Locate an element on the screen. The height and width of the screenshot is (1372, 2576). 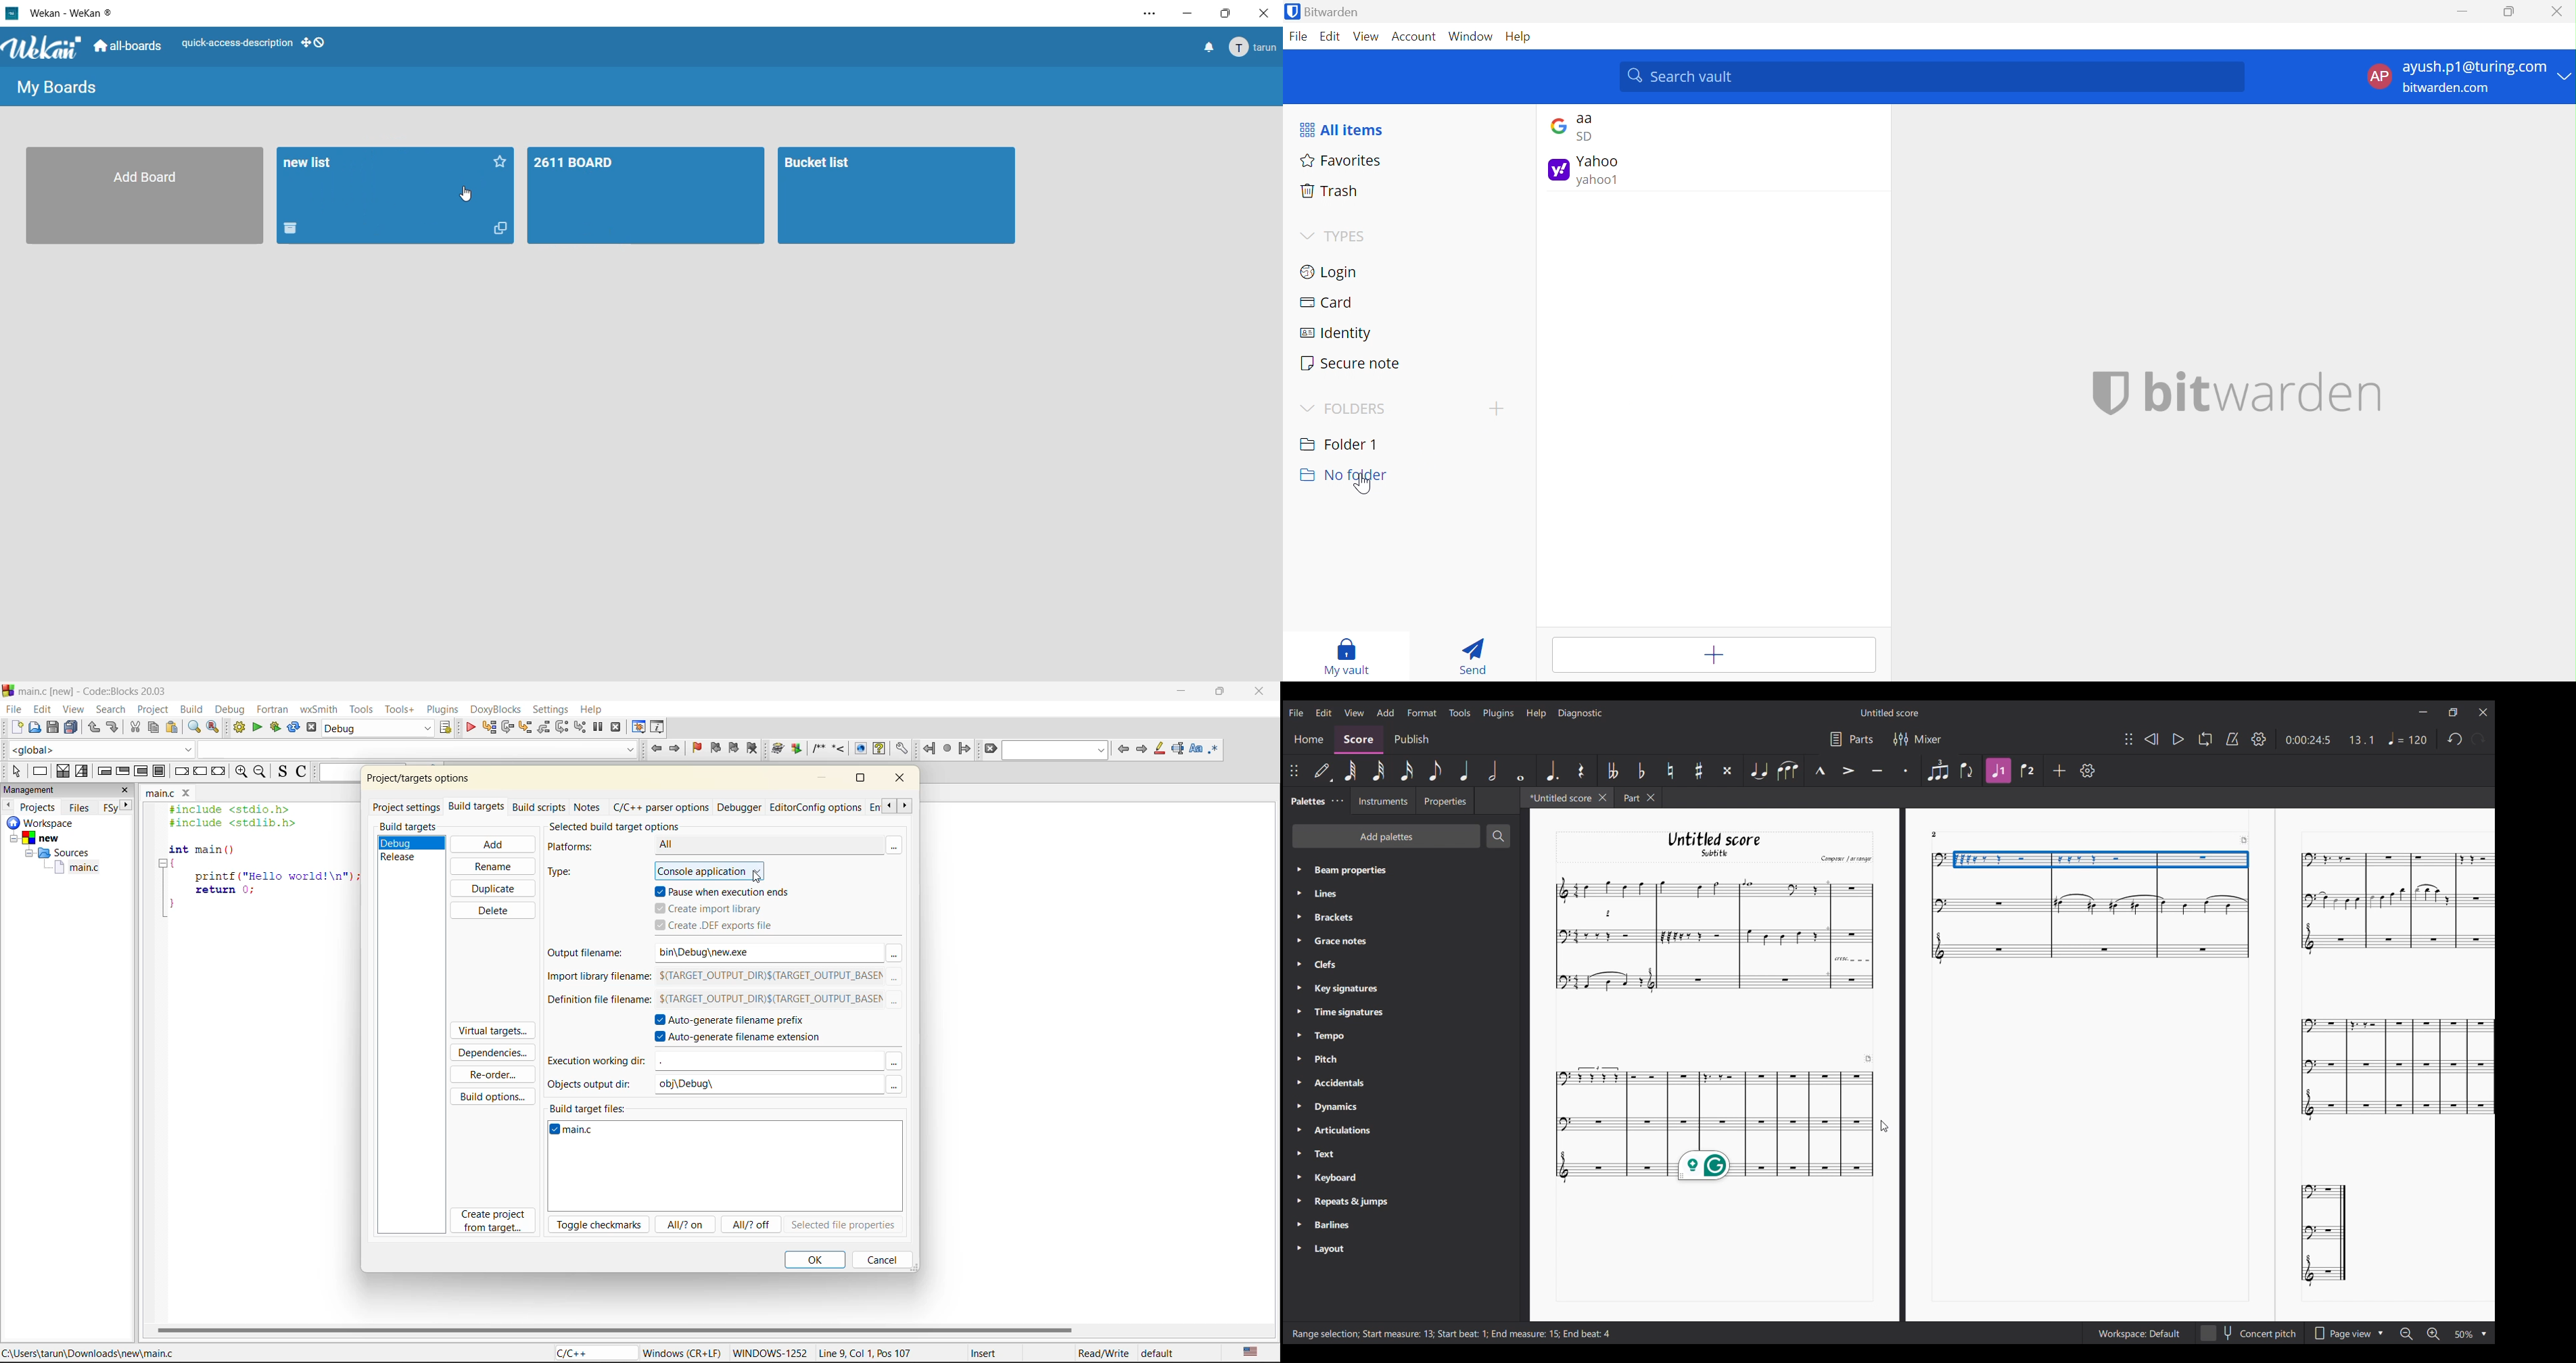
google login entry is located at coordinates (1697, 125).